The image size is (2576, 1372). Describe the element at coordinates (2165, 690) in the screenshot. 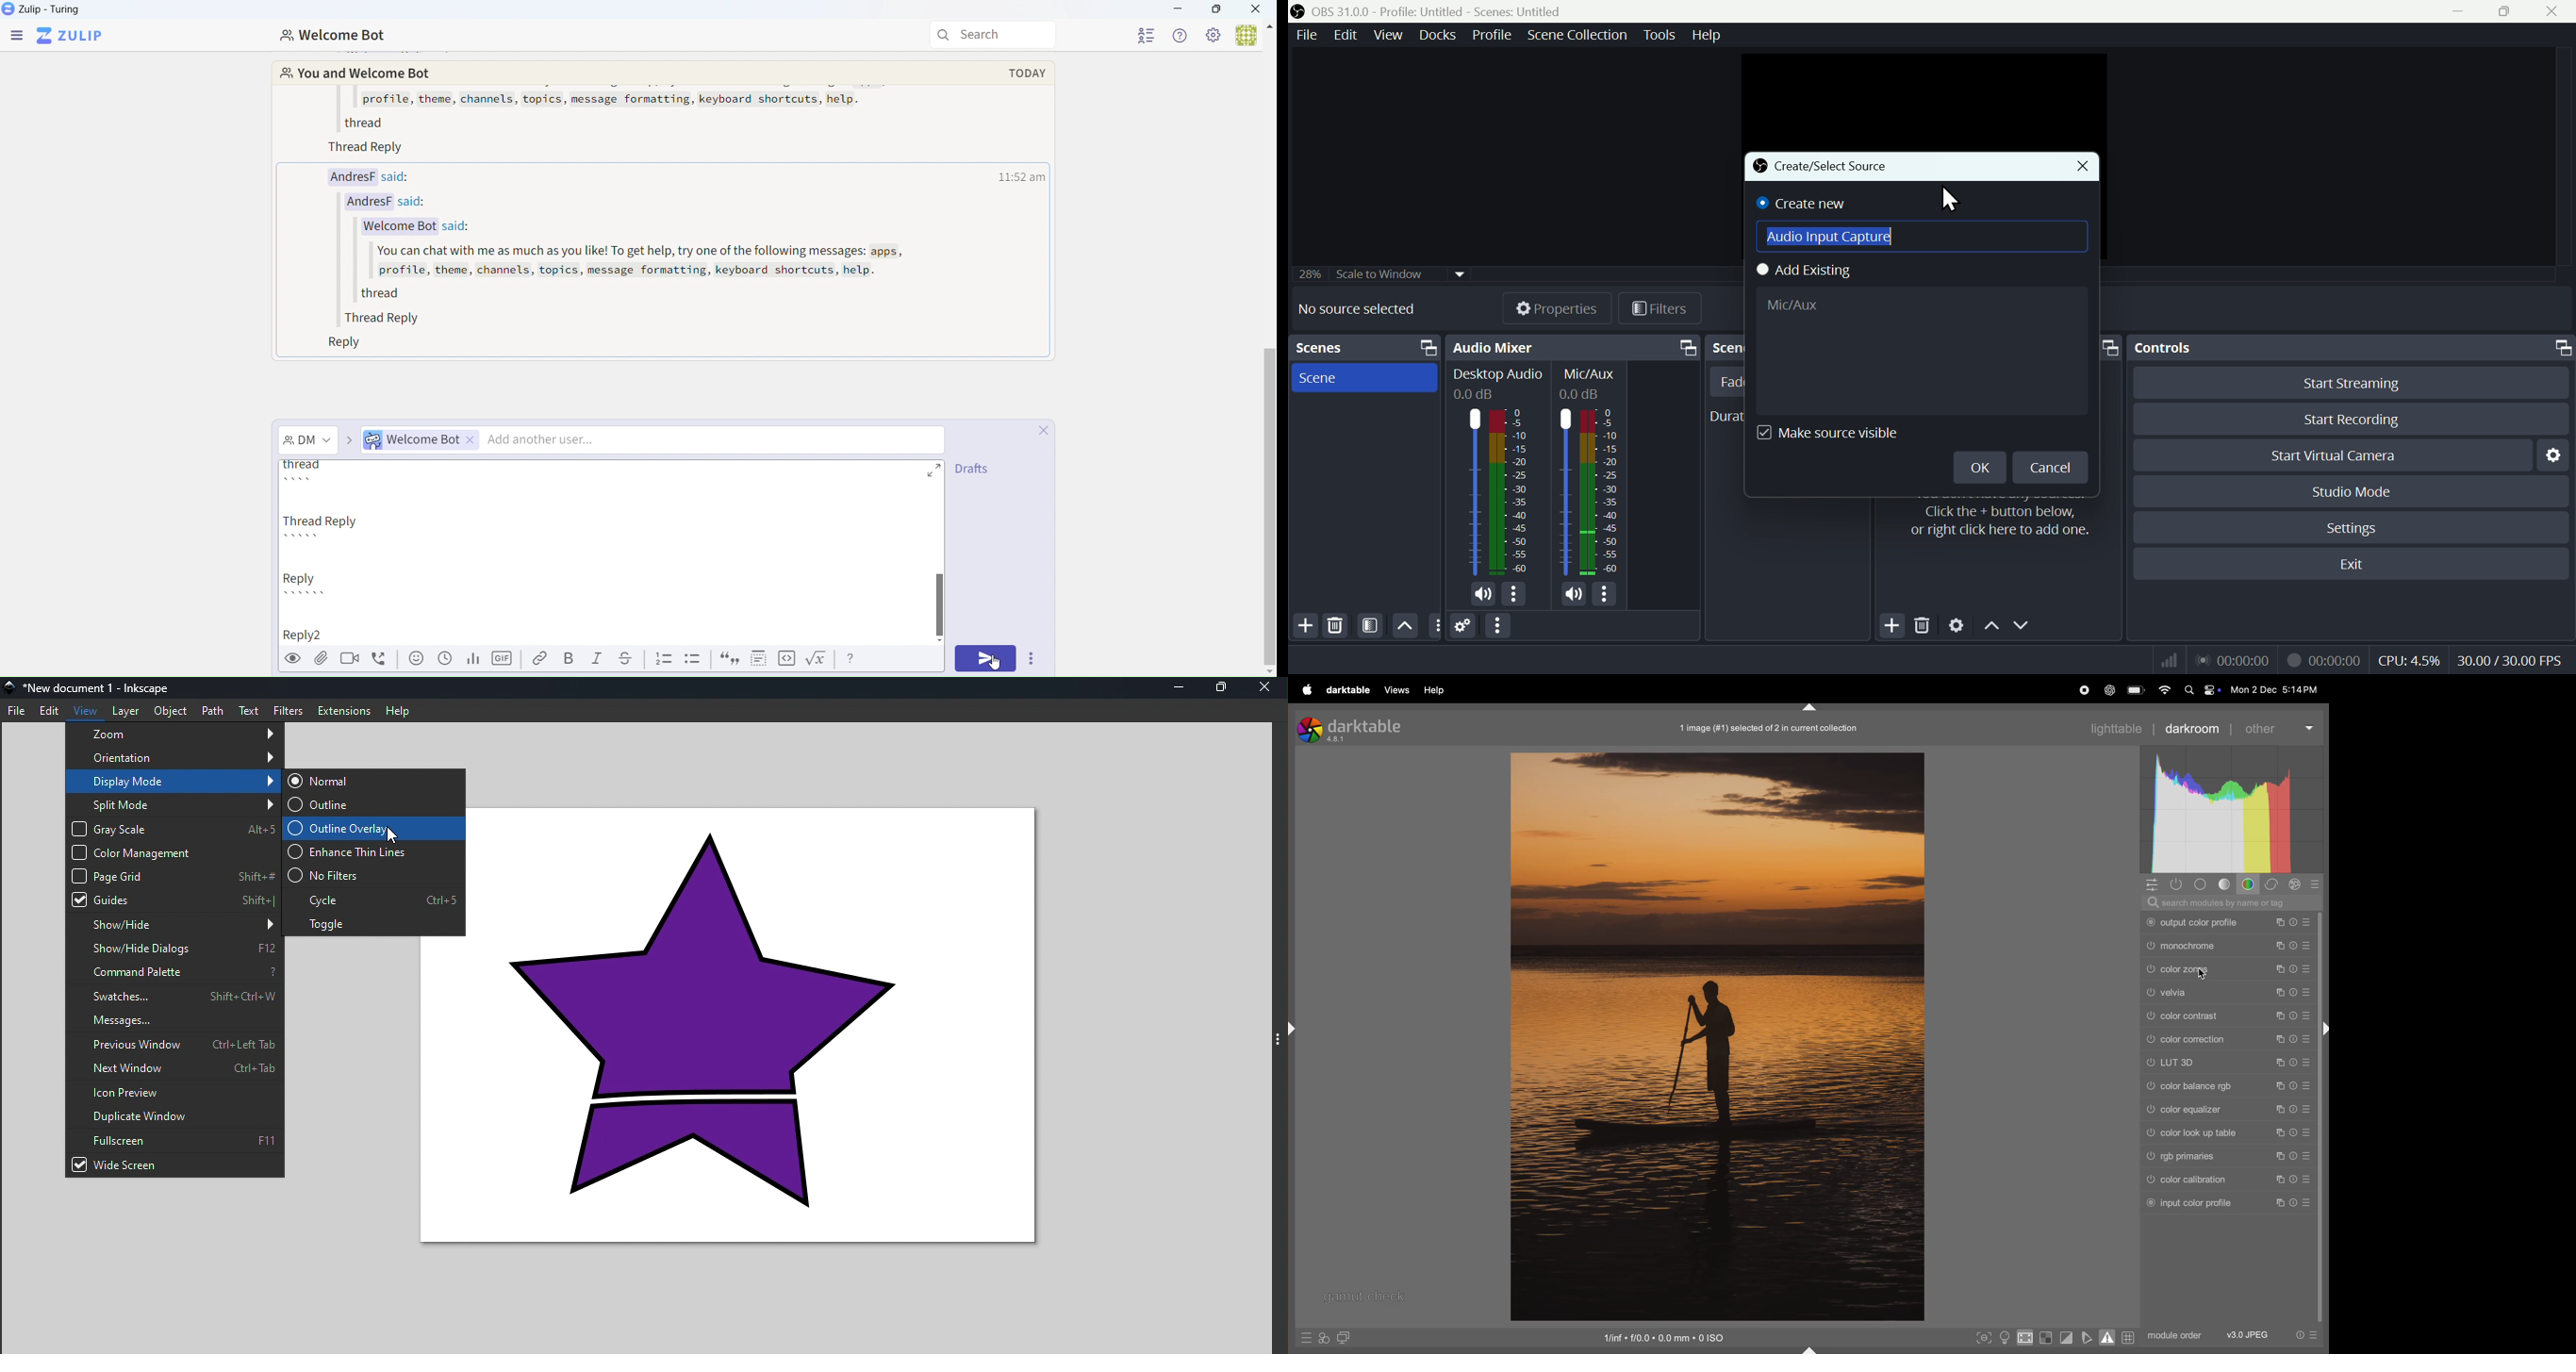

I see `wifi` at that location.